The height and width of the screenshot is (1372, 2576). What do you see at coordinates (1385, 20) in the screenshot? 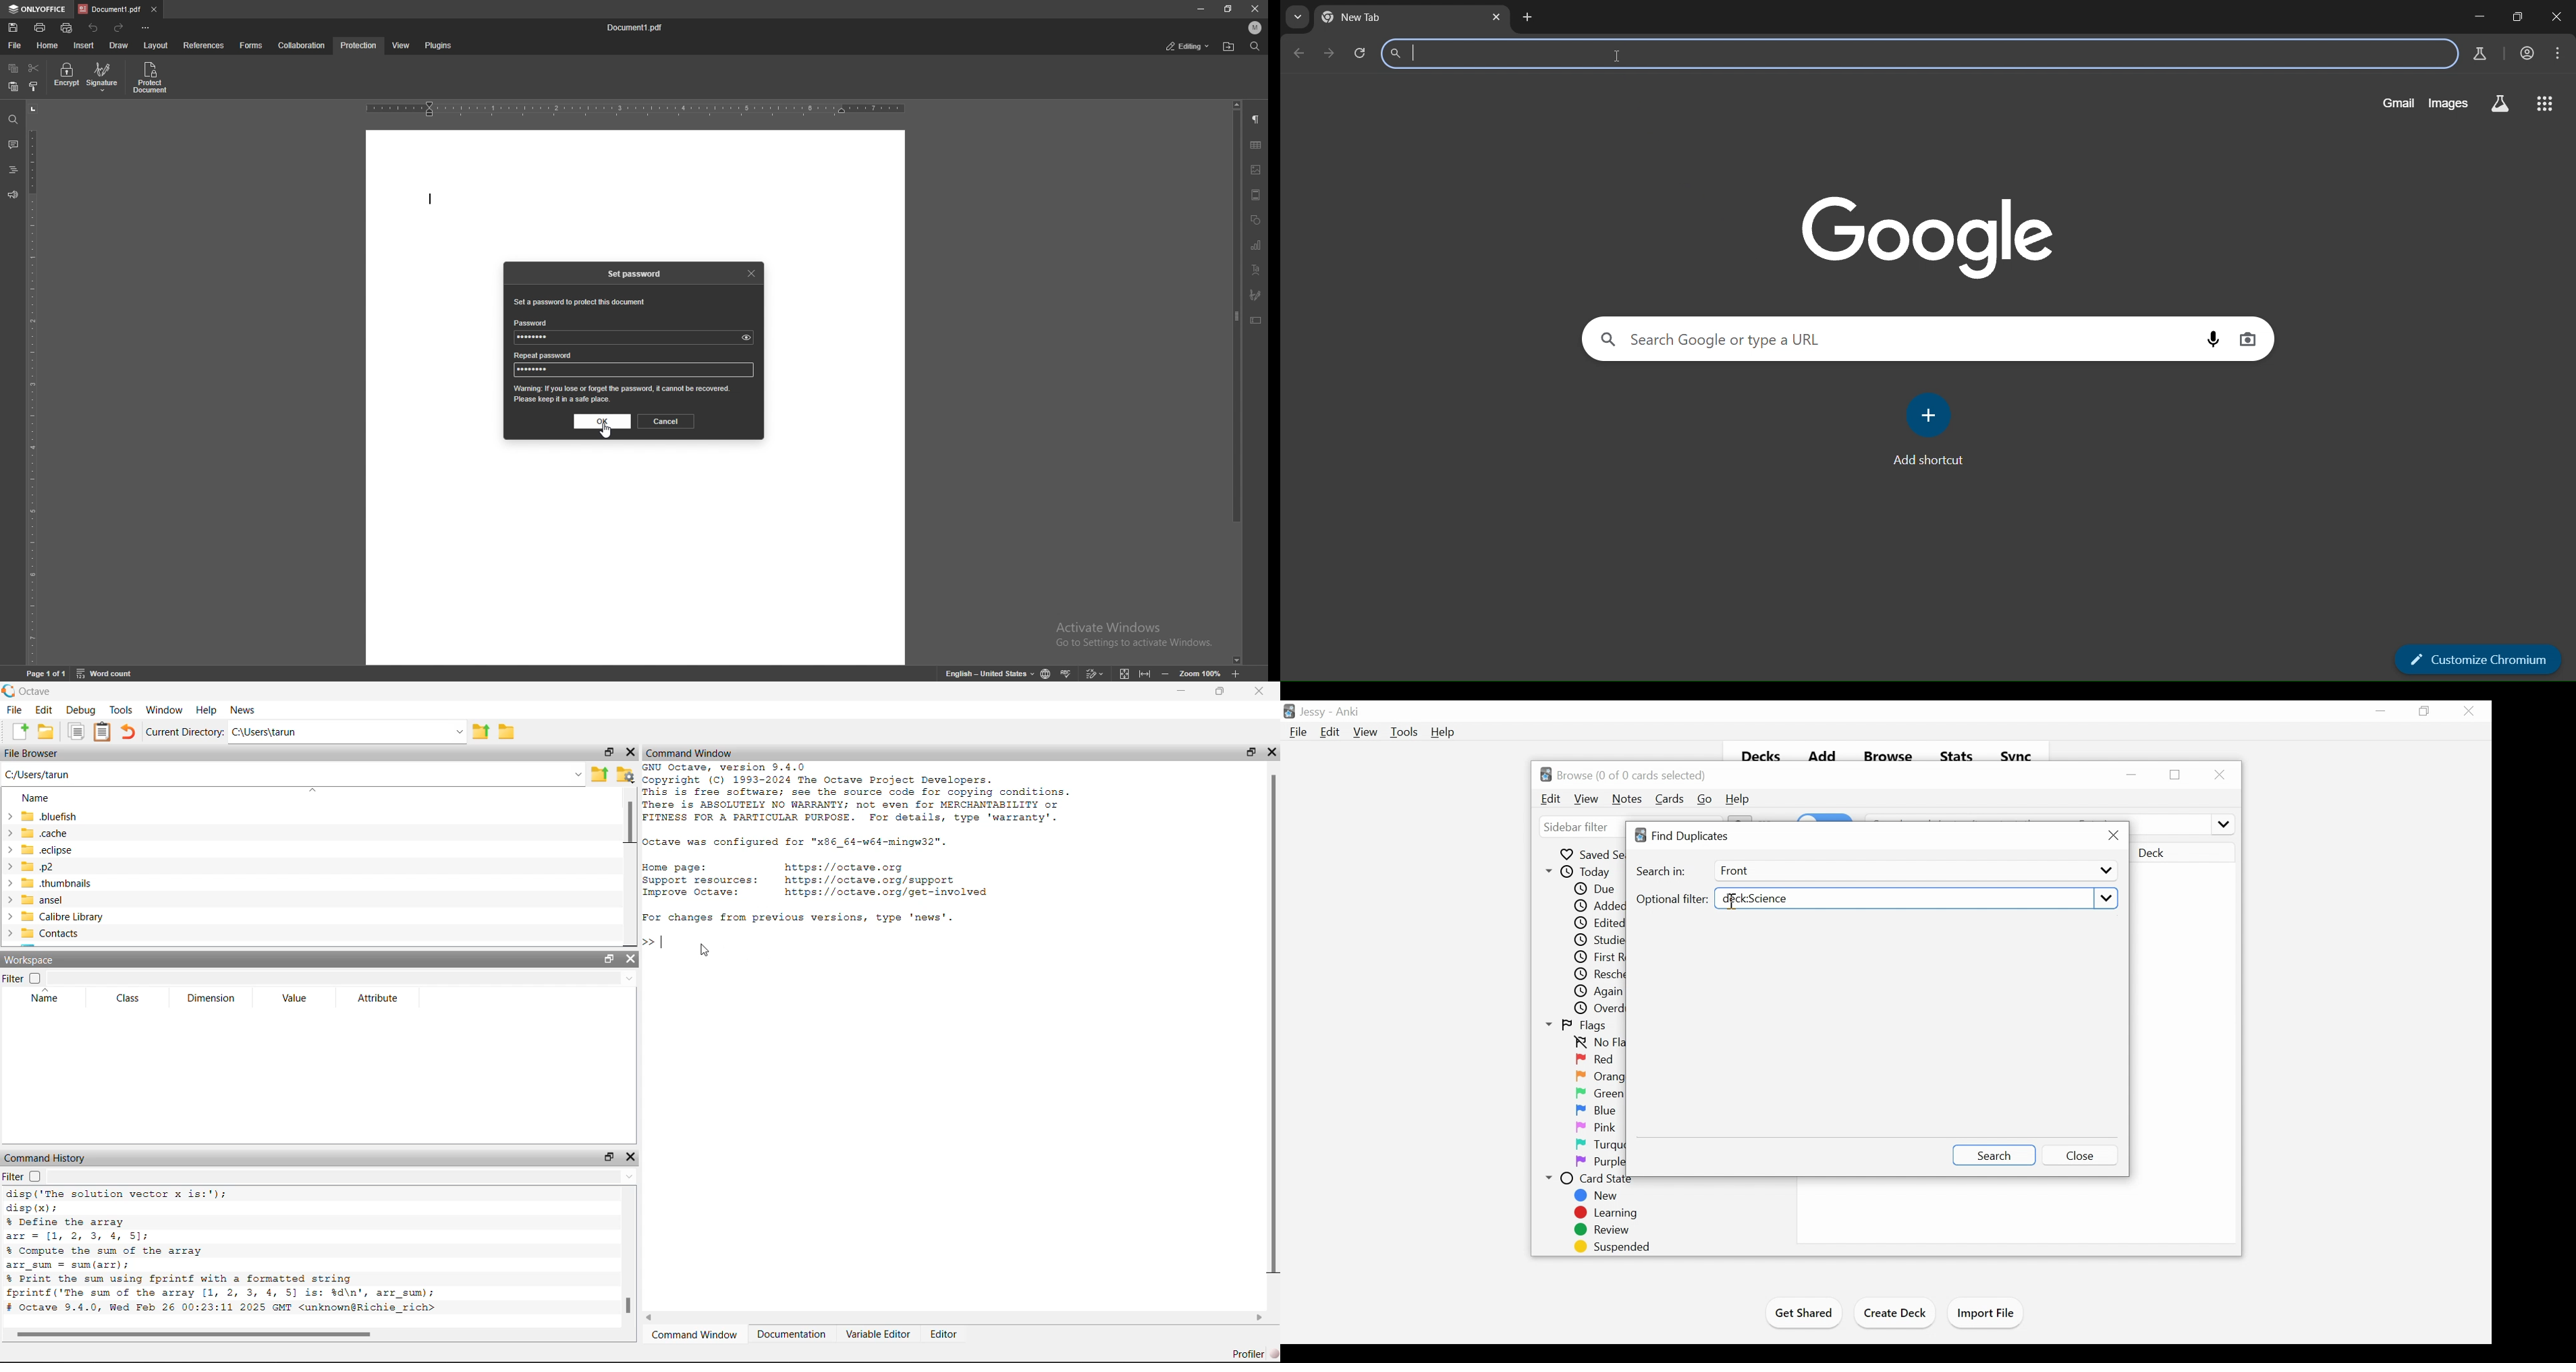
I see `current tab` at bounding box center [1385, 20].